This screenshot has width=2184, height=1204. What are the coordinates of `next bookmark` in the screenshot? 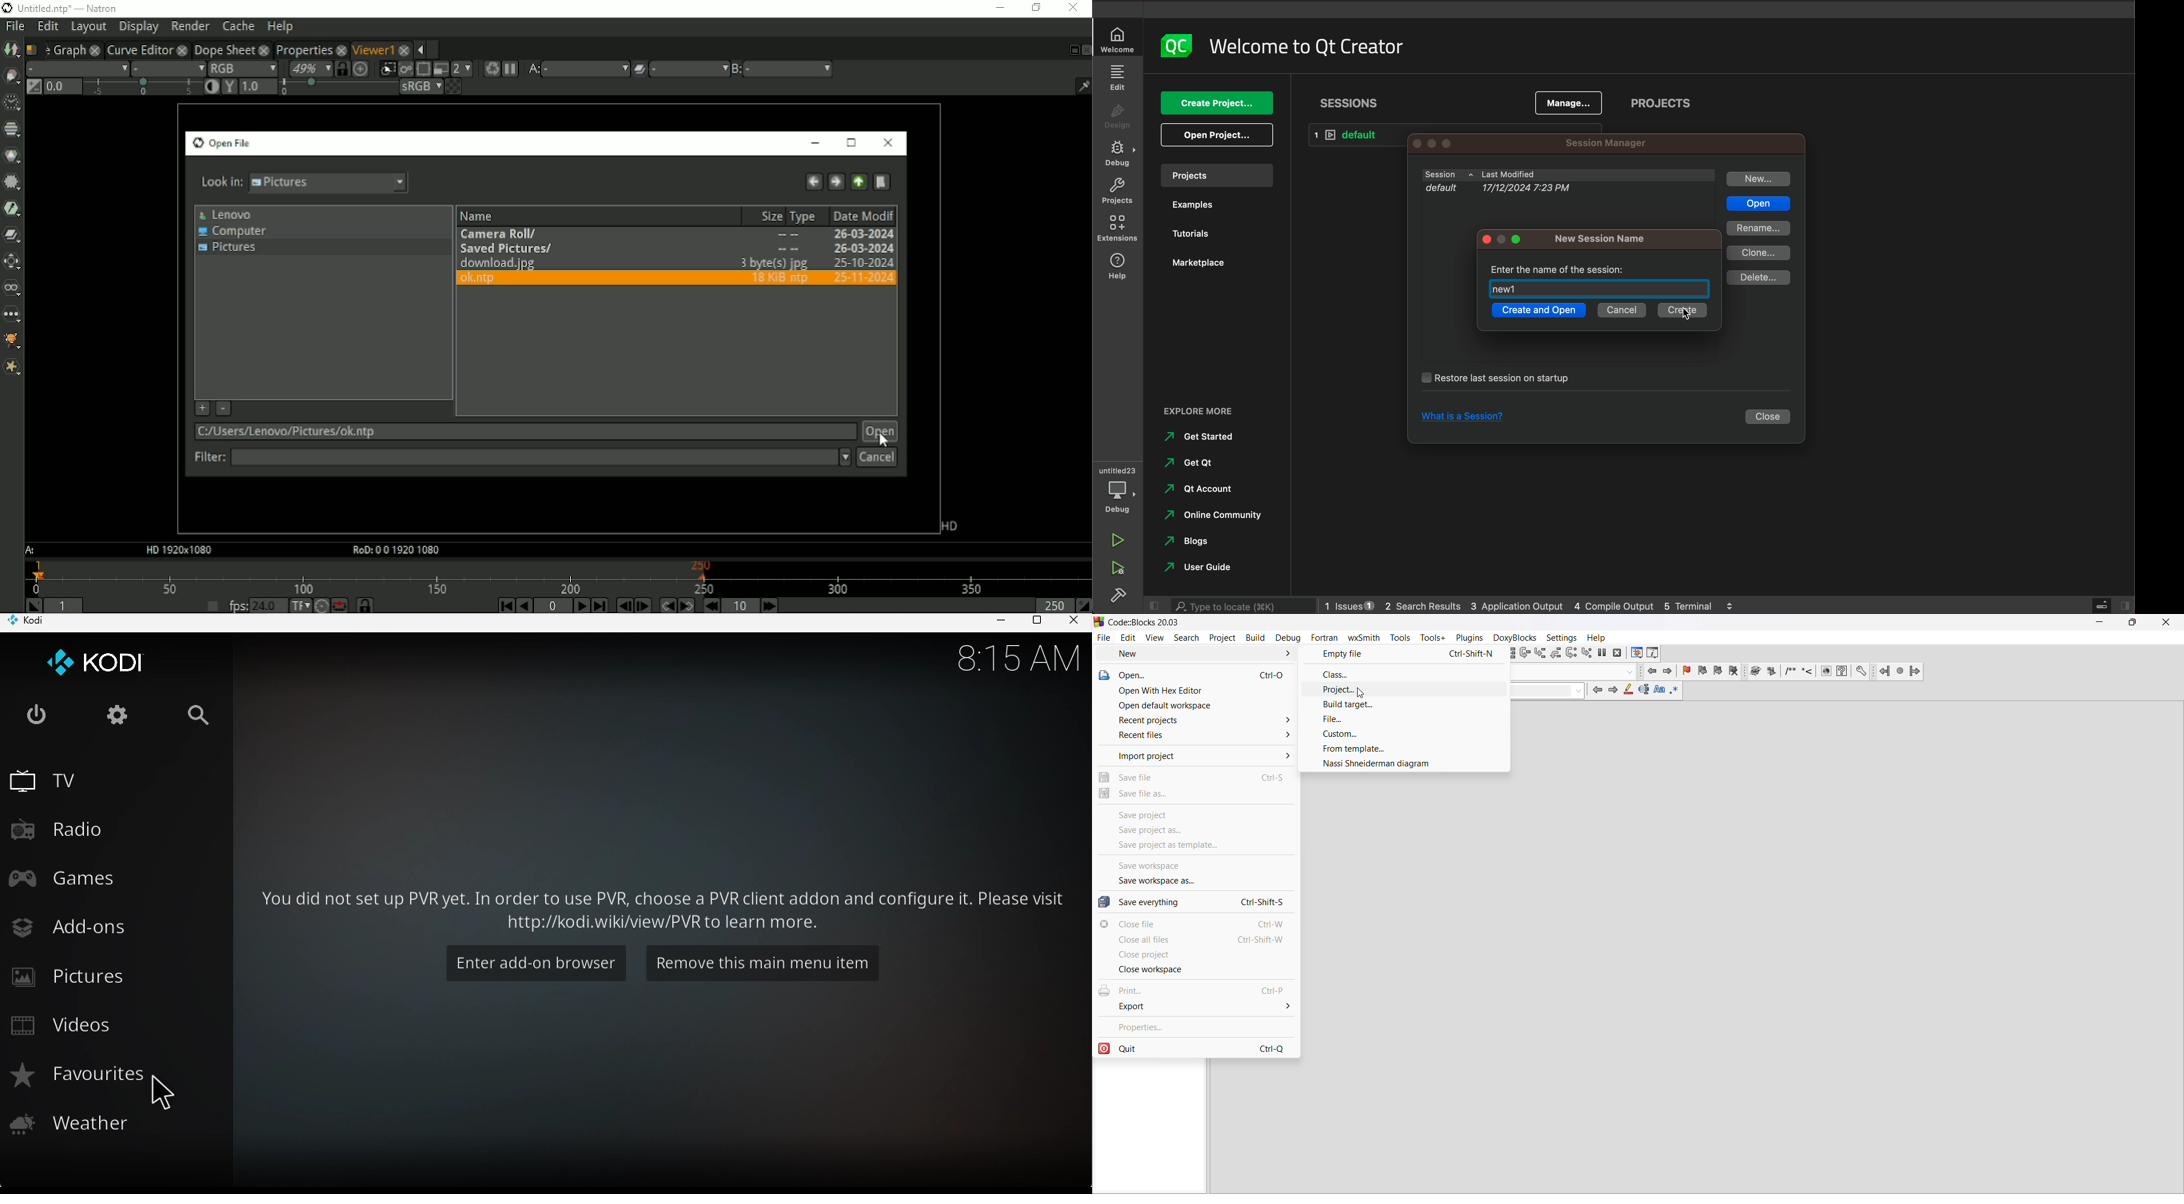 It's located at (1718, 672).